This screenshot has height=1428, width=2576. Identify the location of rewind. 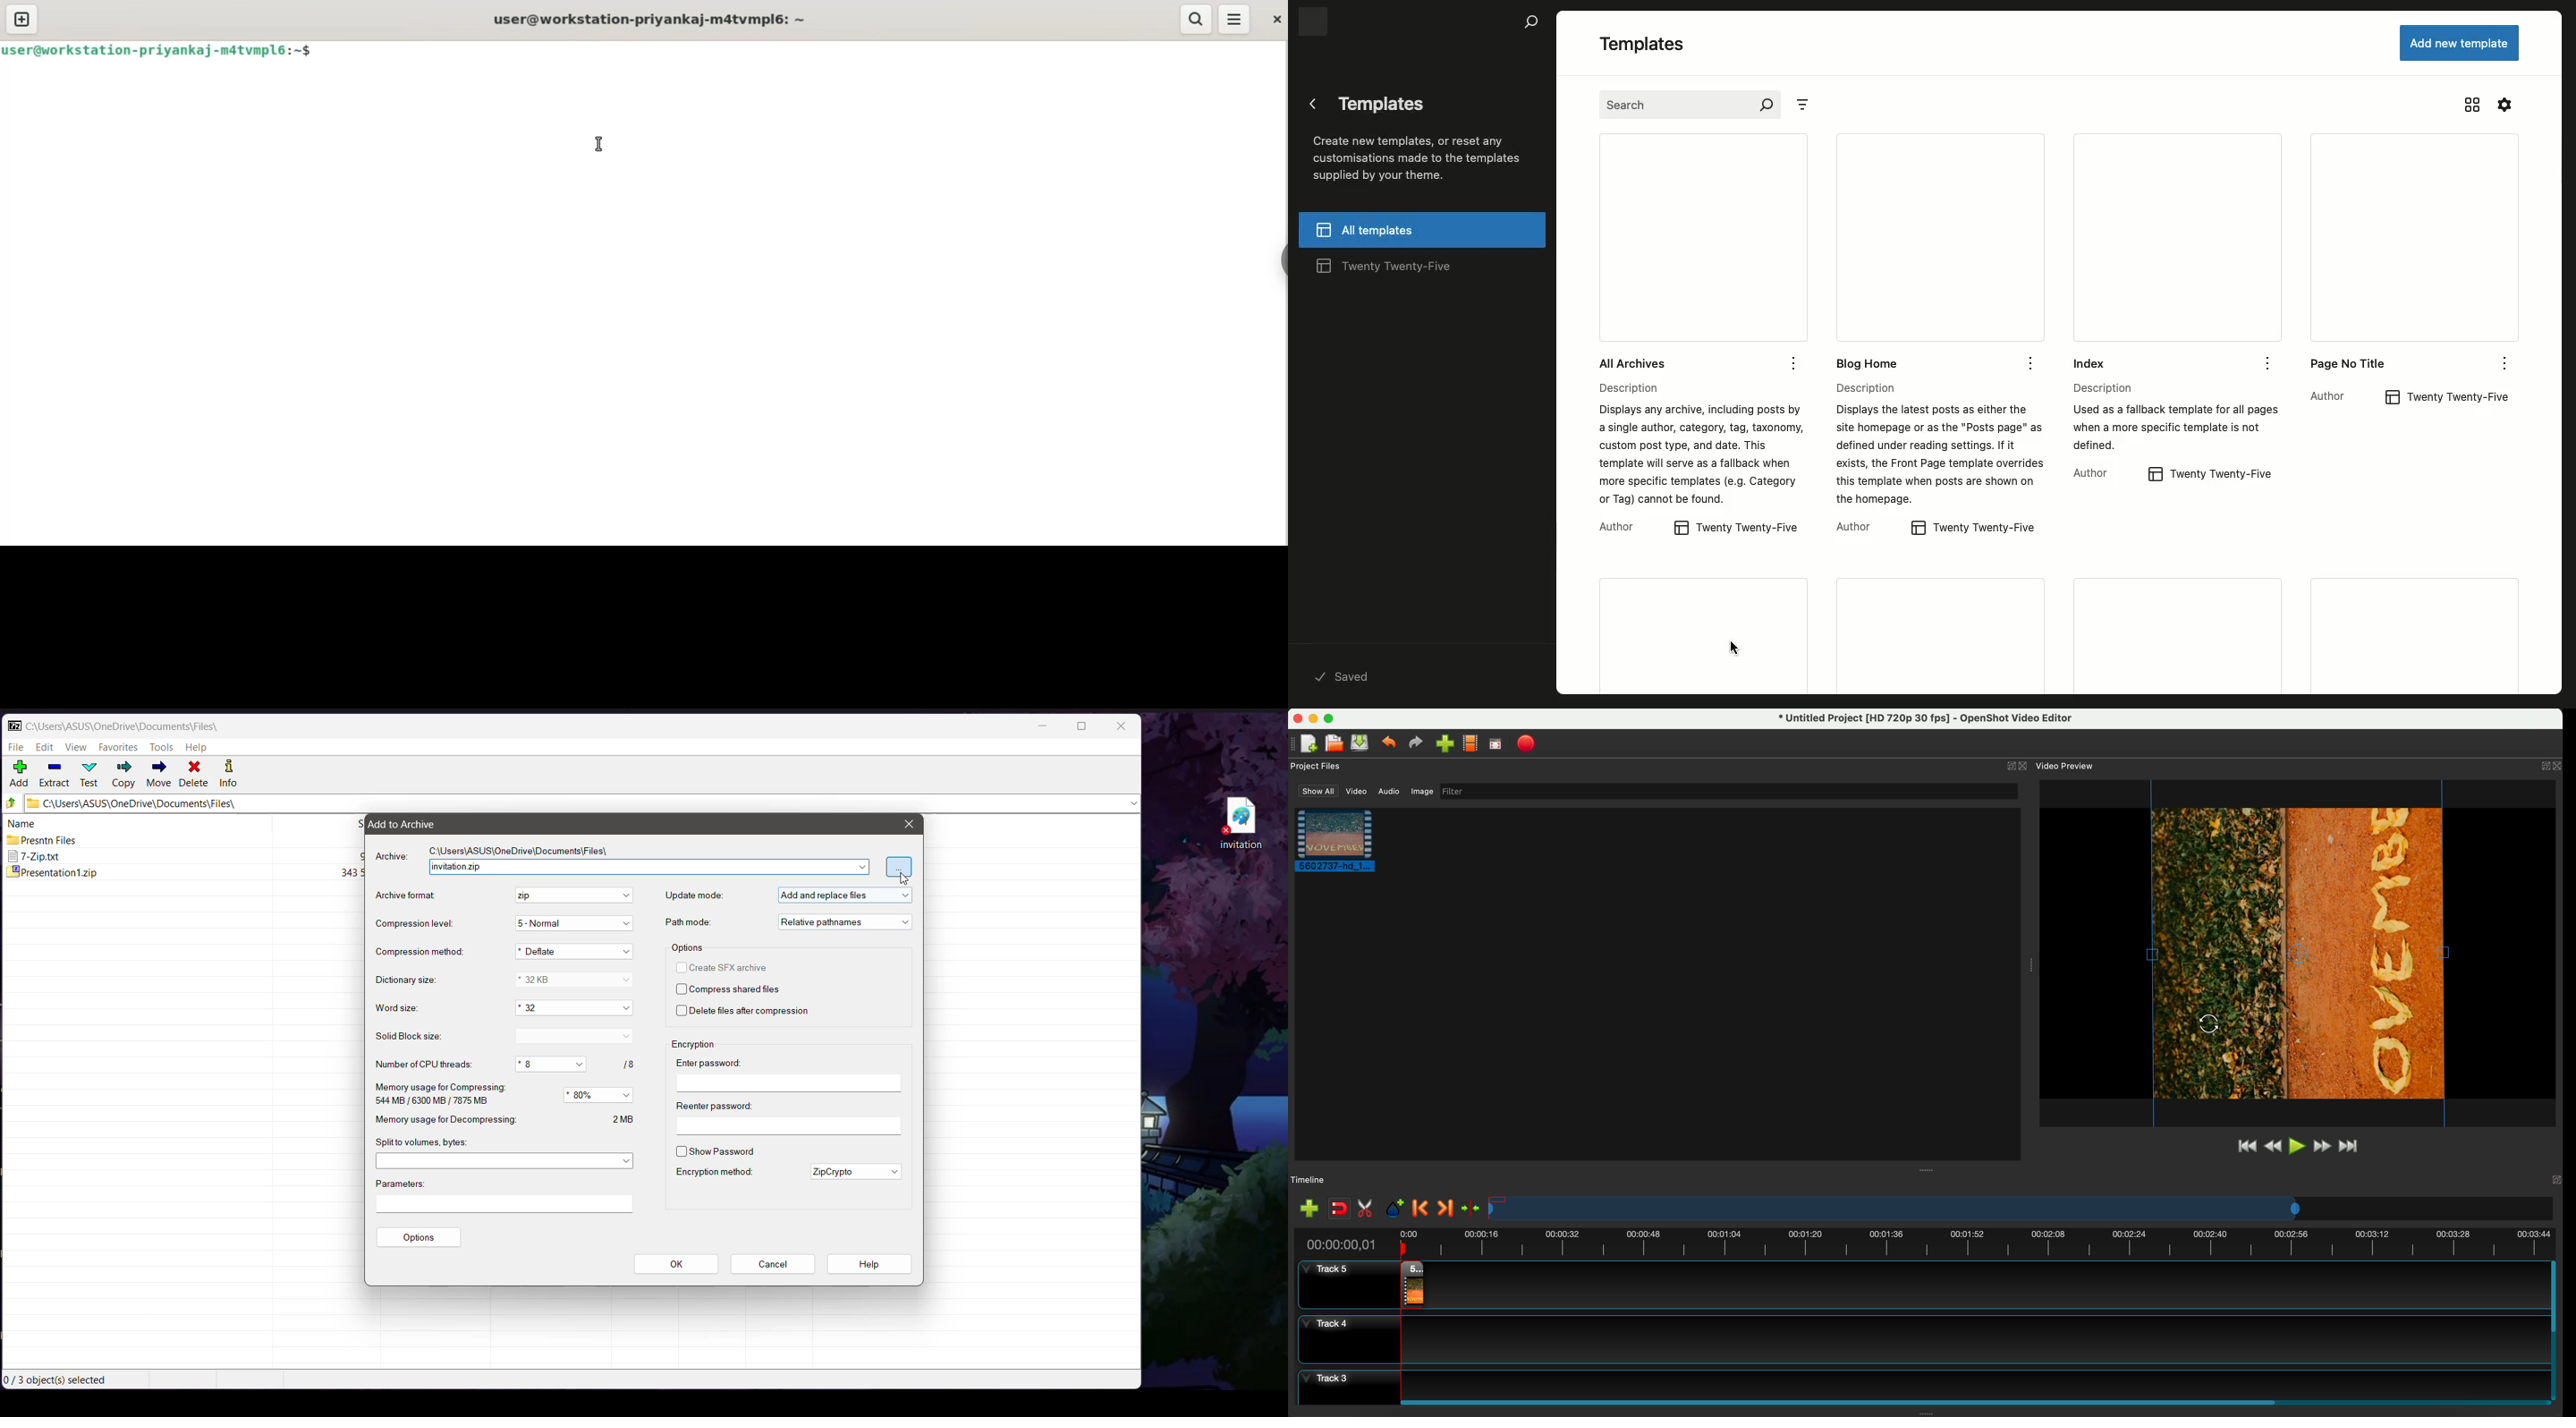
(2271, 1148).